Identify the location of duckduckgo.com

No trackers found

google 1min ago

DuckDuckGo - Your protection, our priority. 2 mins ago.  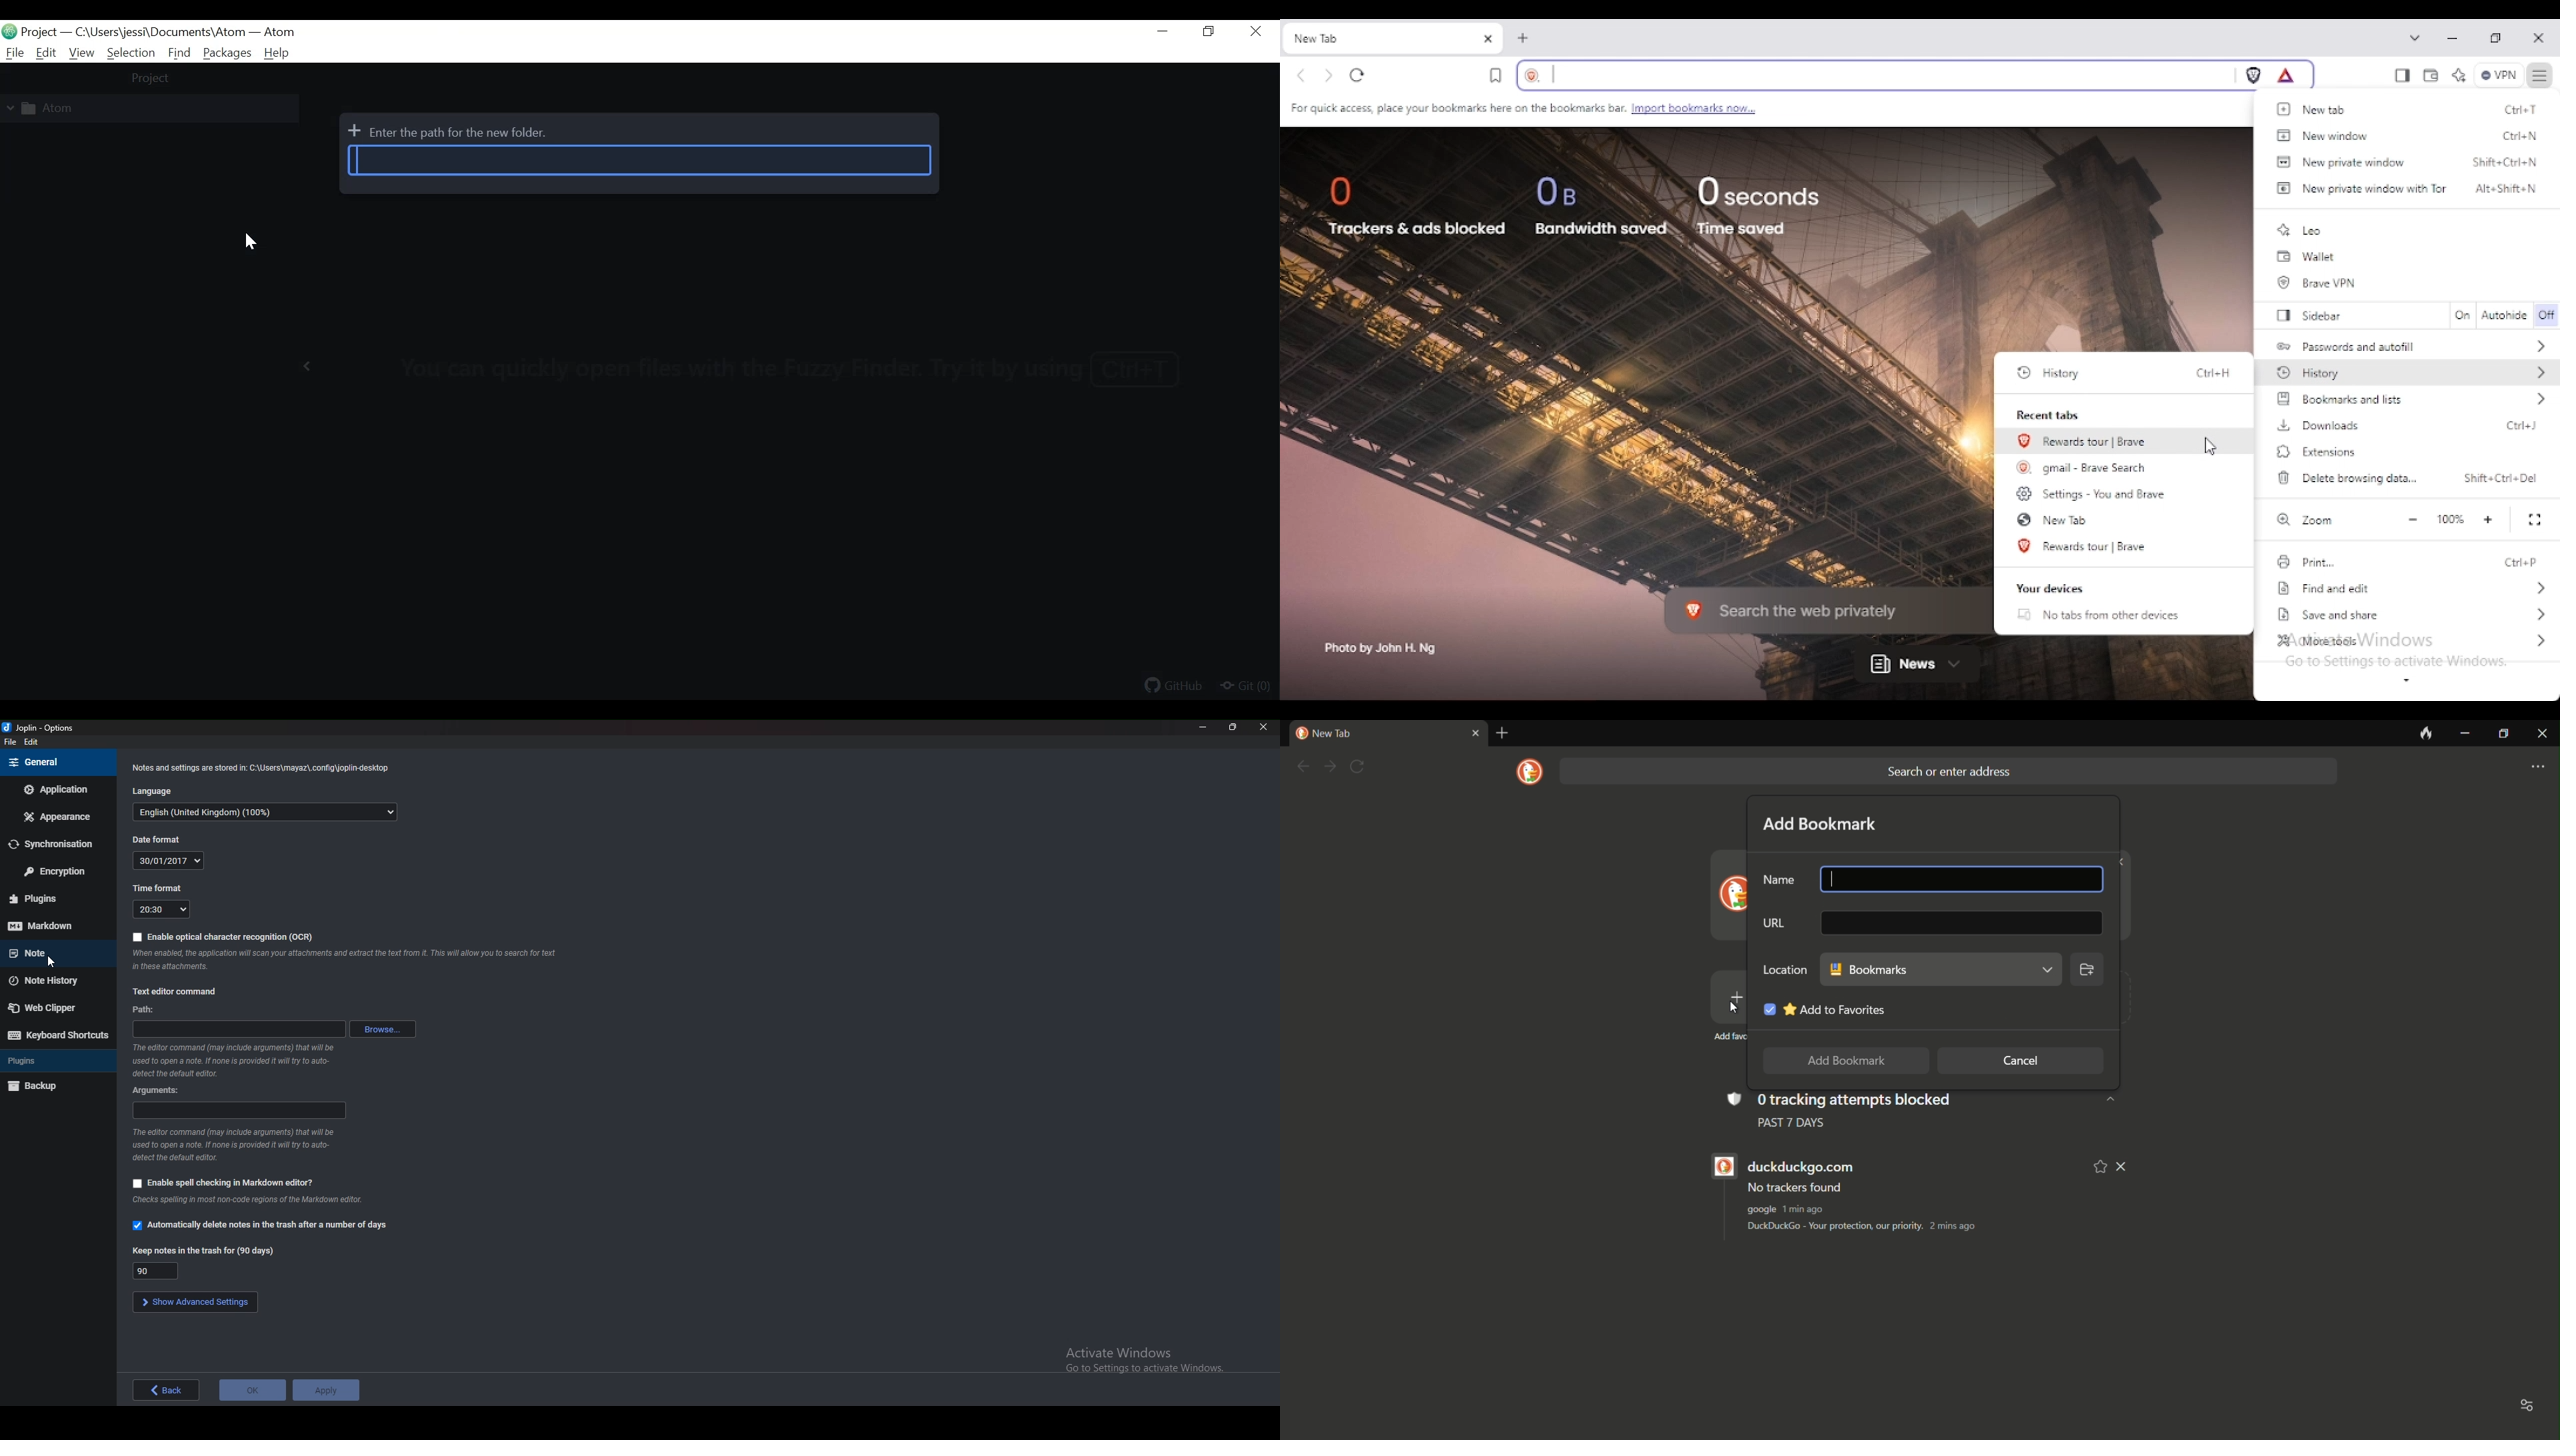
(1898, 1197).